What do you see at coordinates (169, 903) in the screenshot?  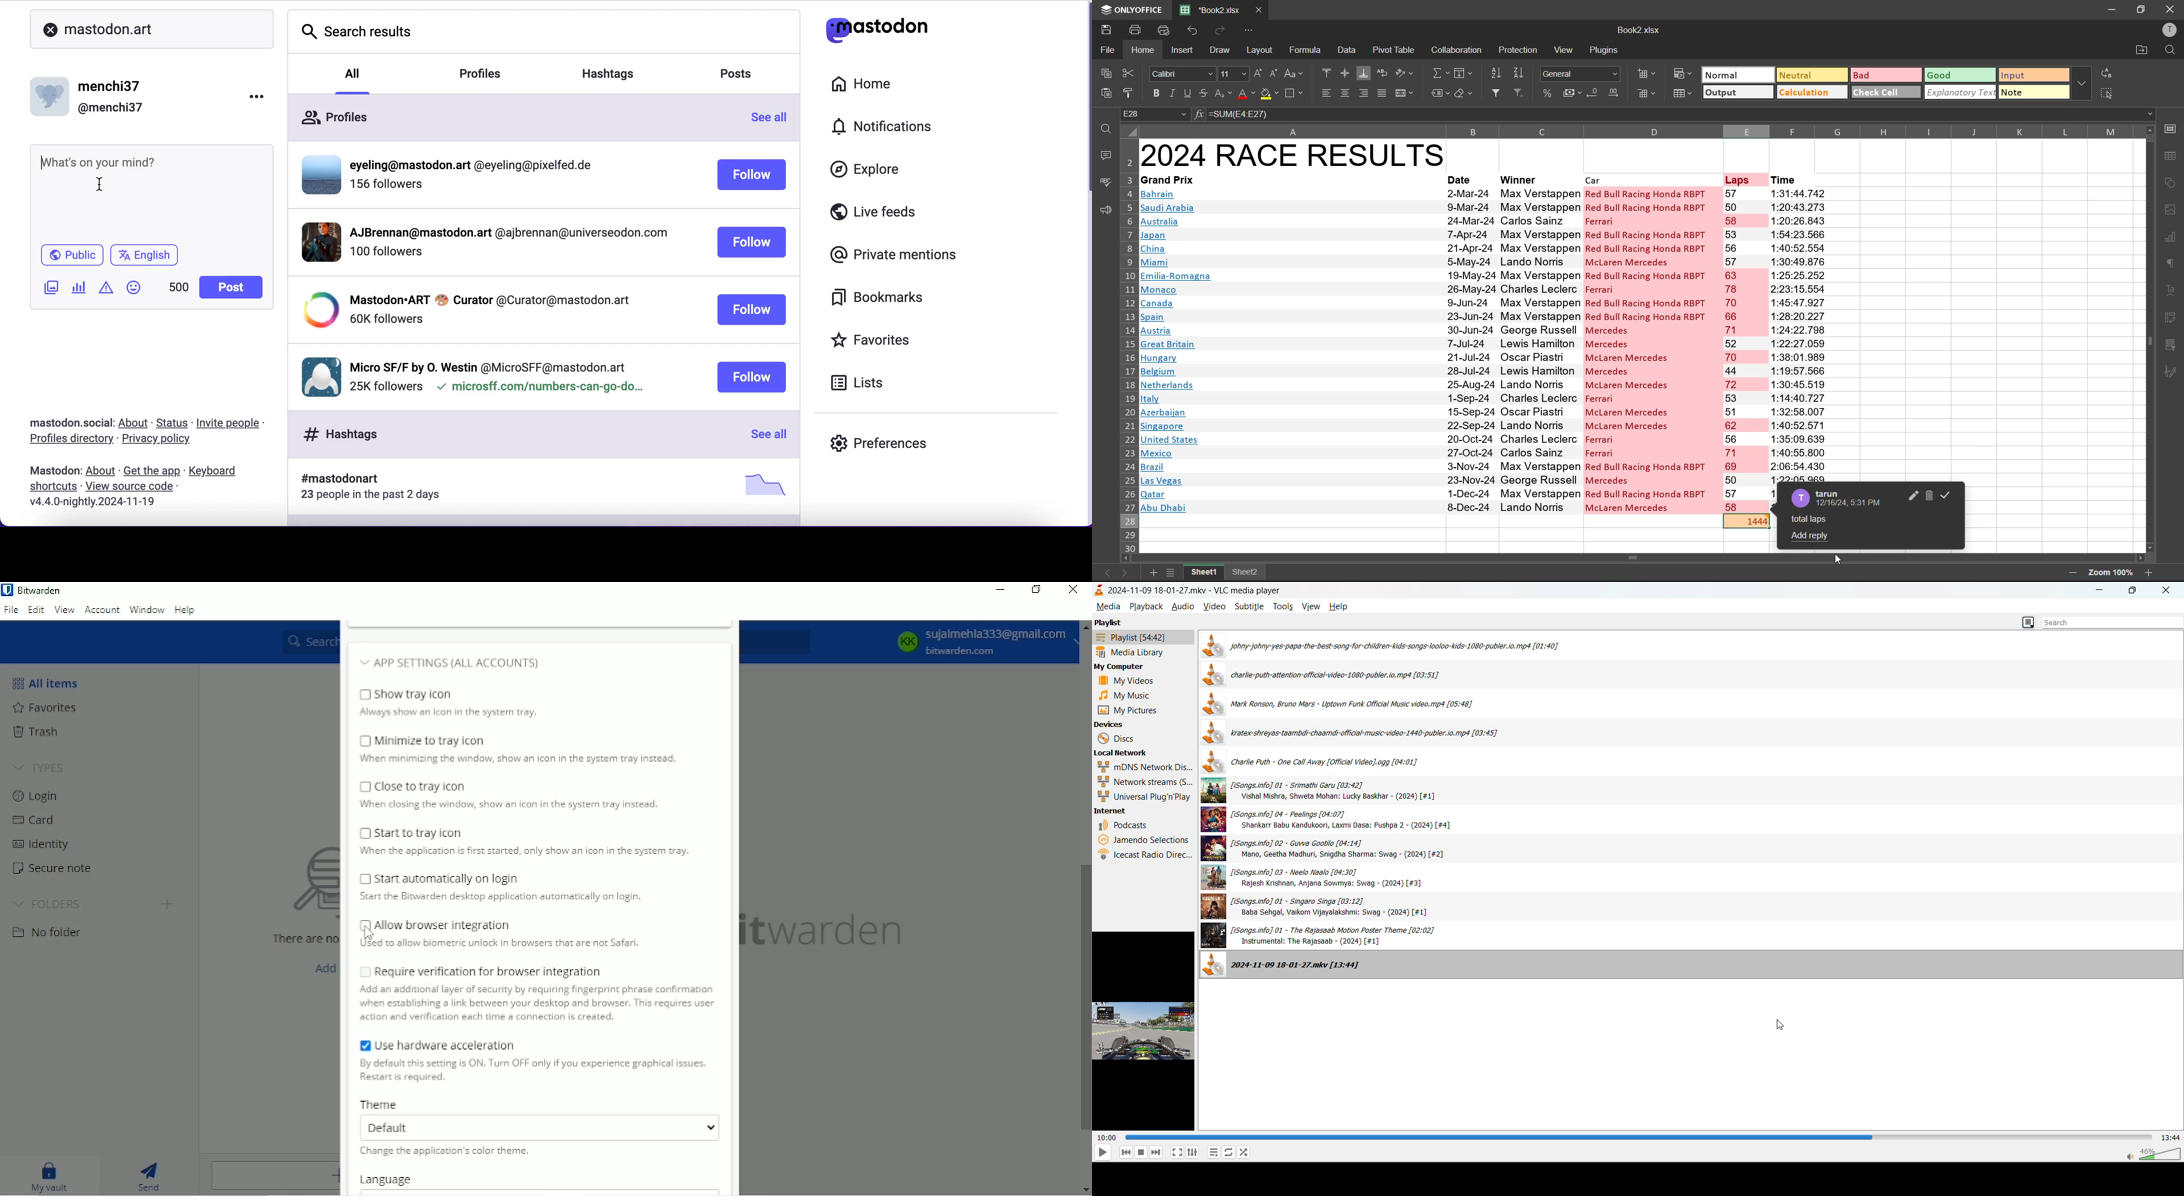 I see `Create folder` at bounding box center [169, 903].